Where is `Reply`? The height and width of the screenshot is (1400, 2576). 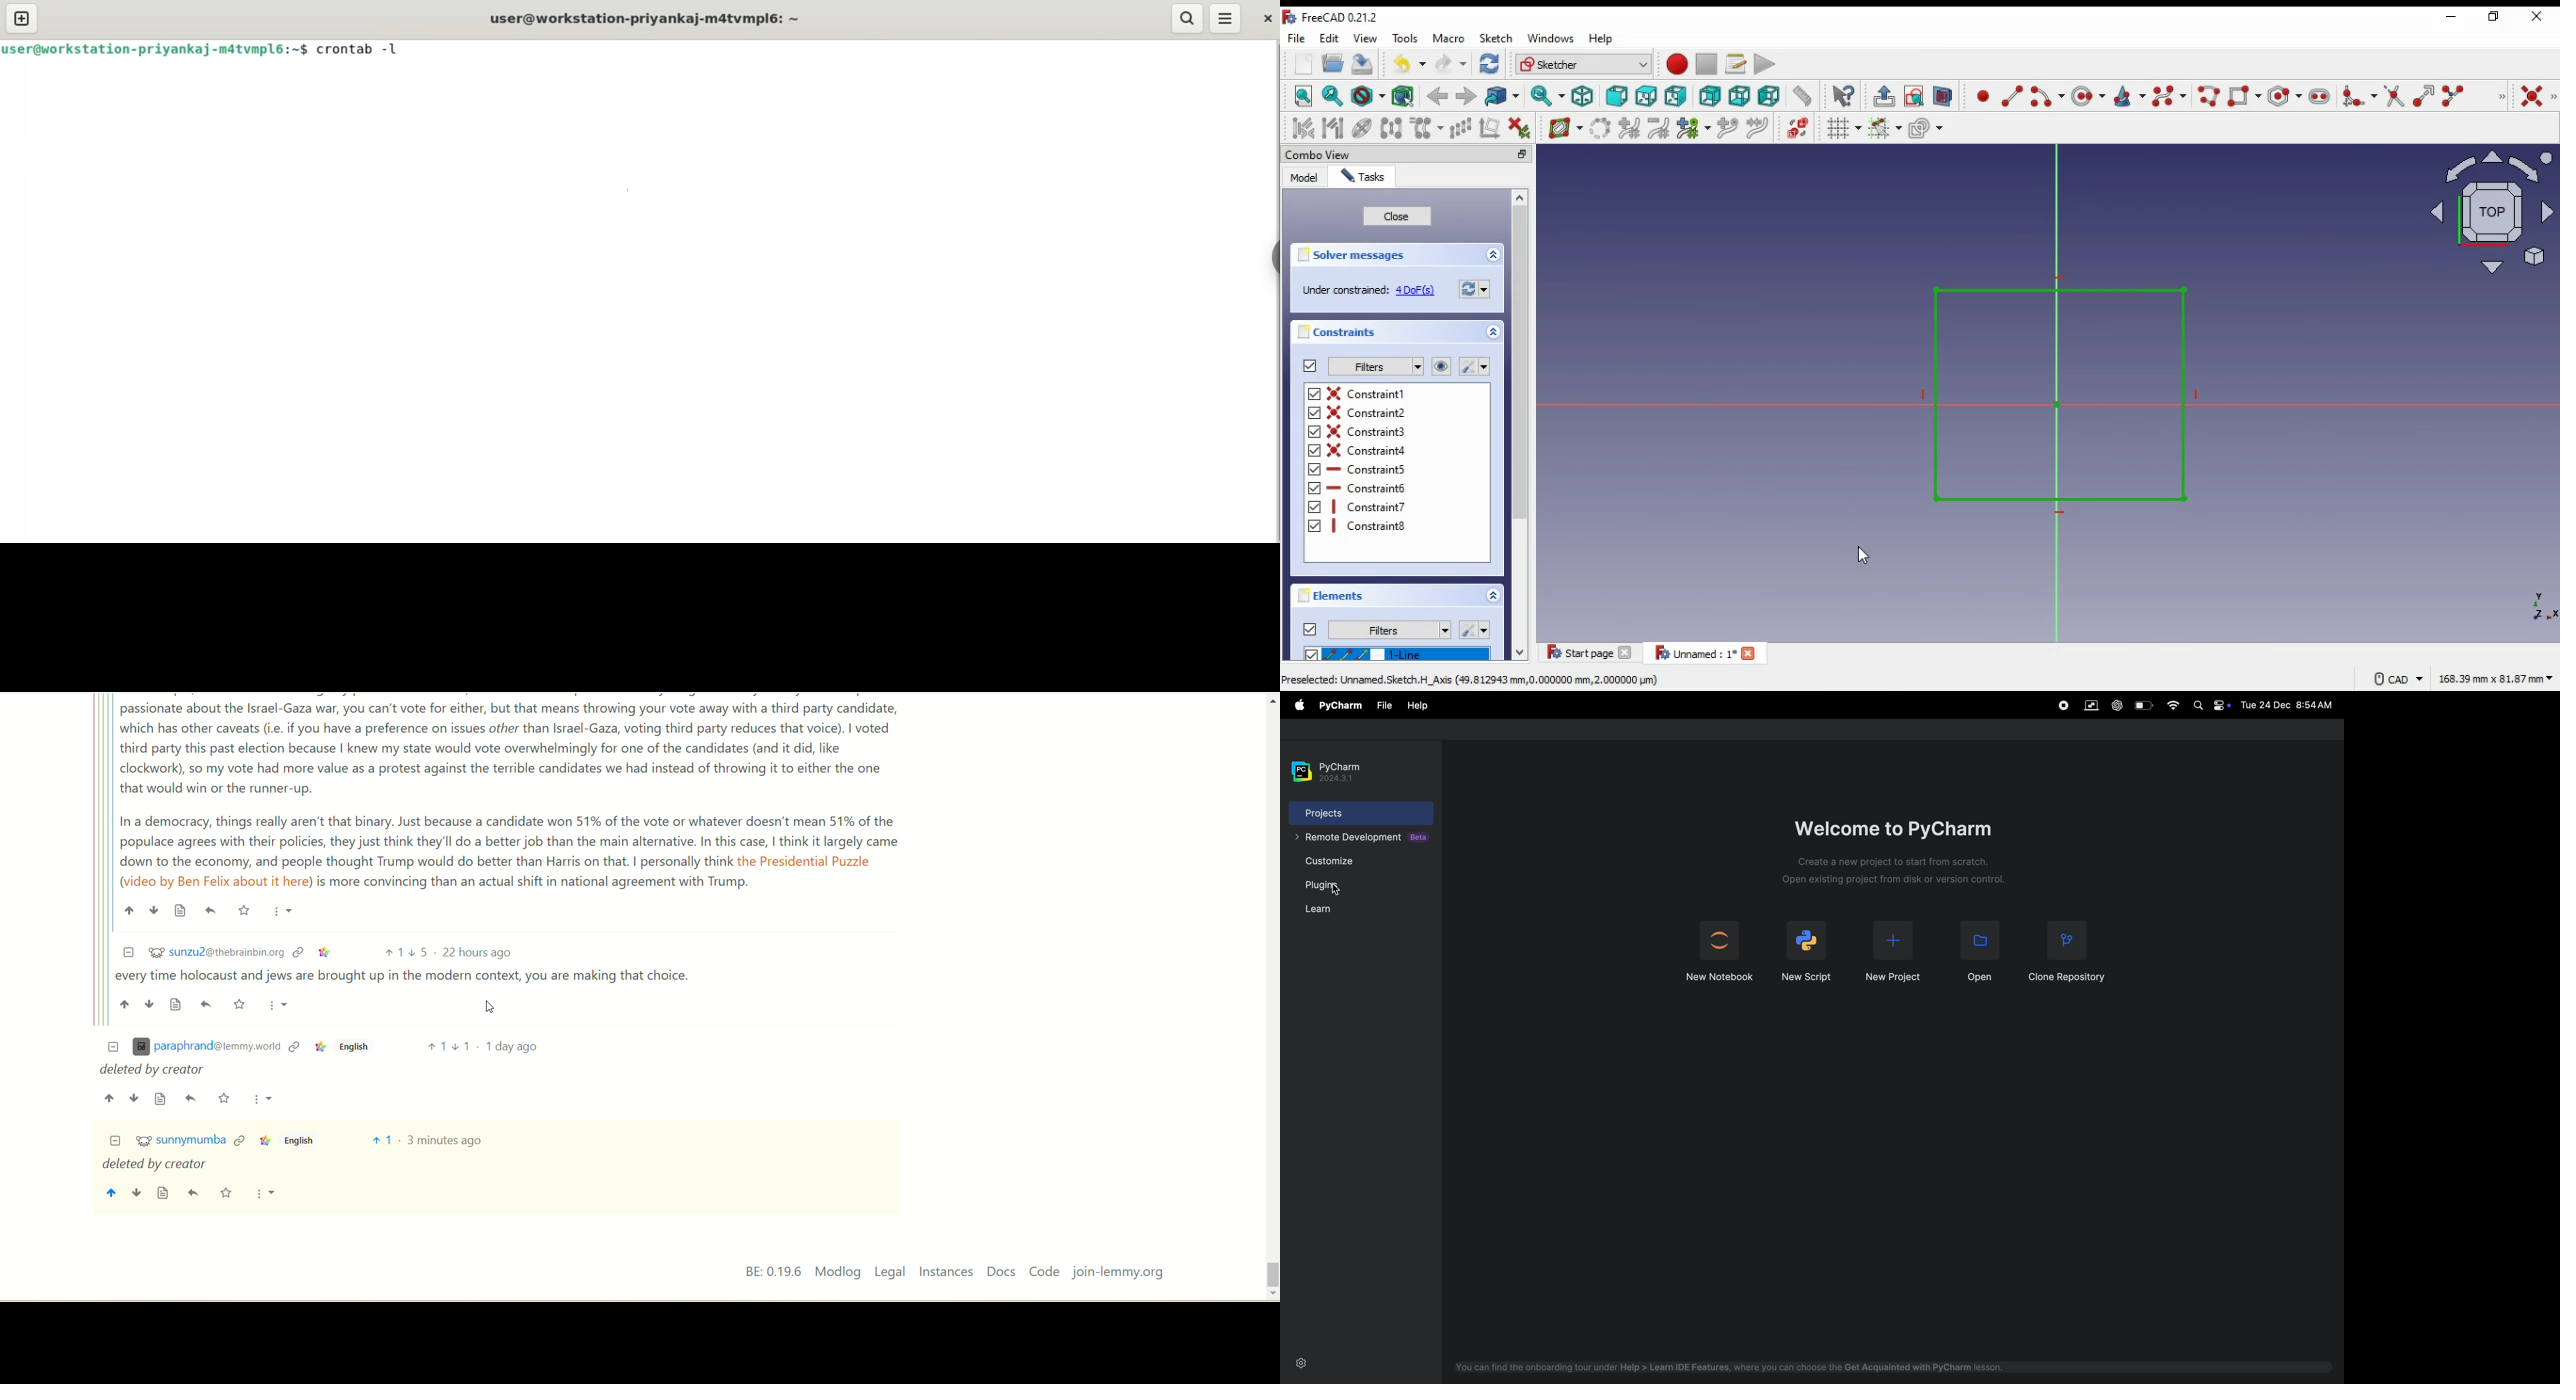
Reply is located at coordinates (208, 1005).